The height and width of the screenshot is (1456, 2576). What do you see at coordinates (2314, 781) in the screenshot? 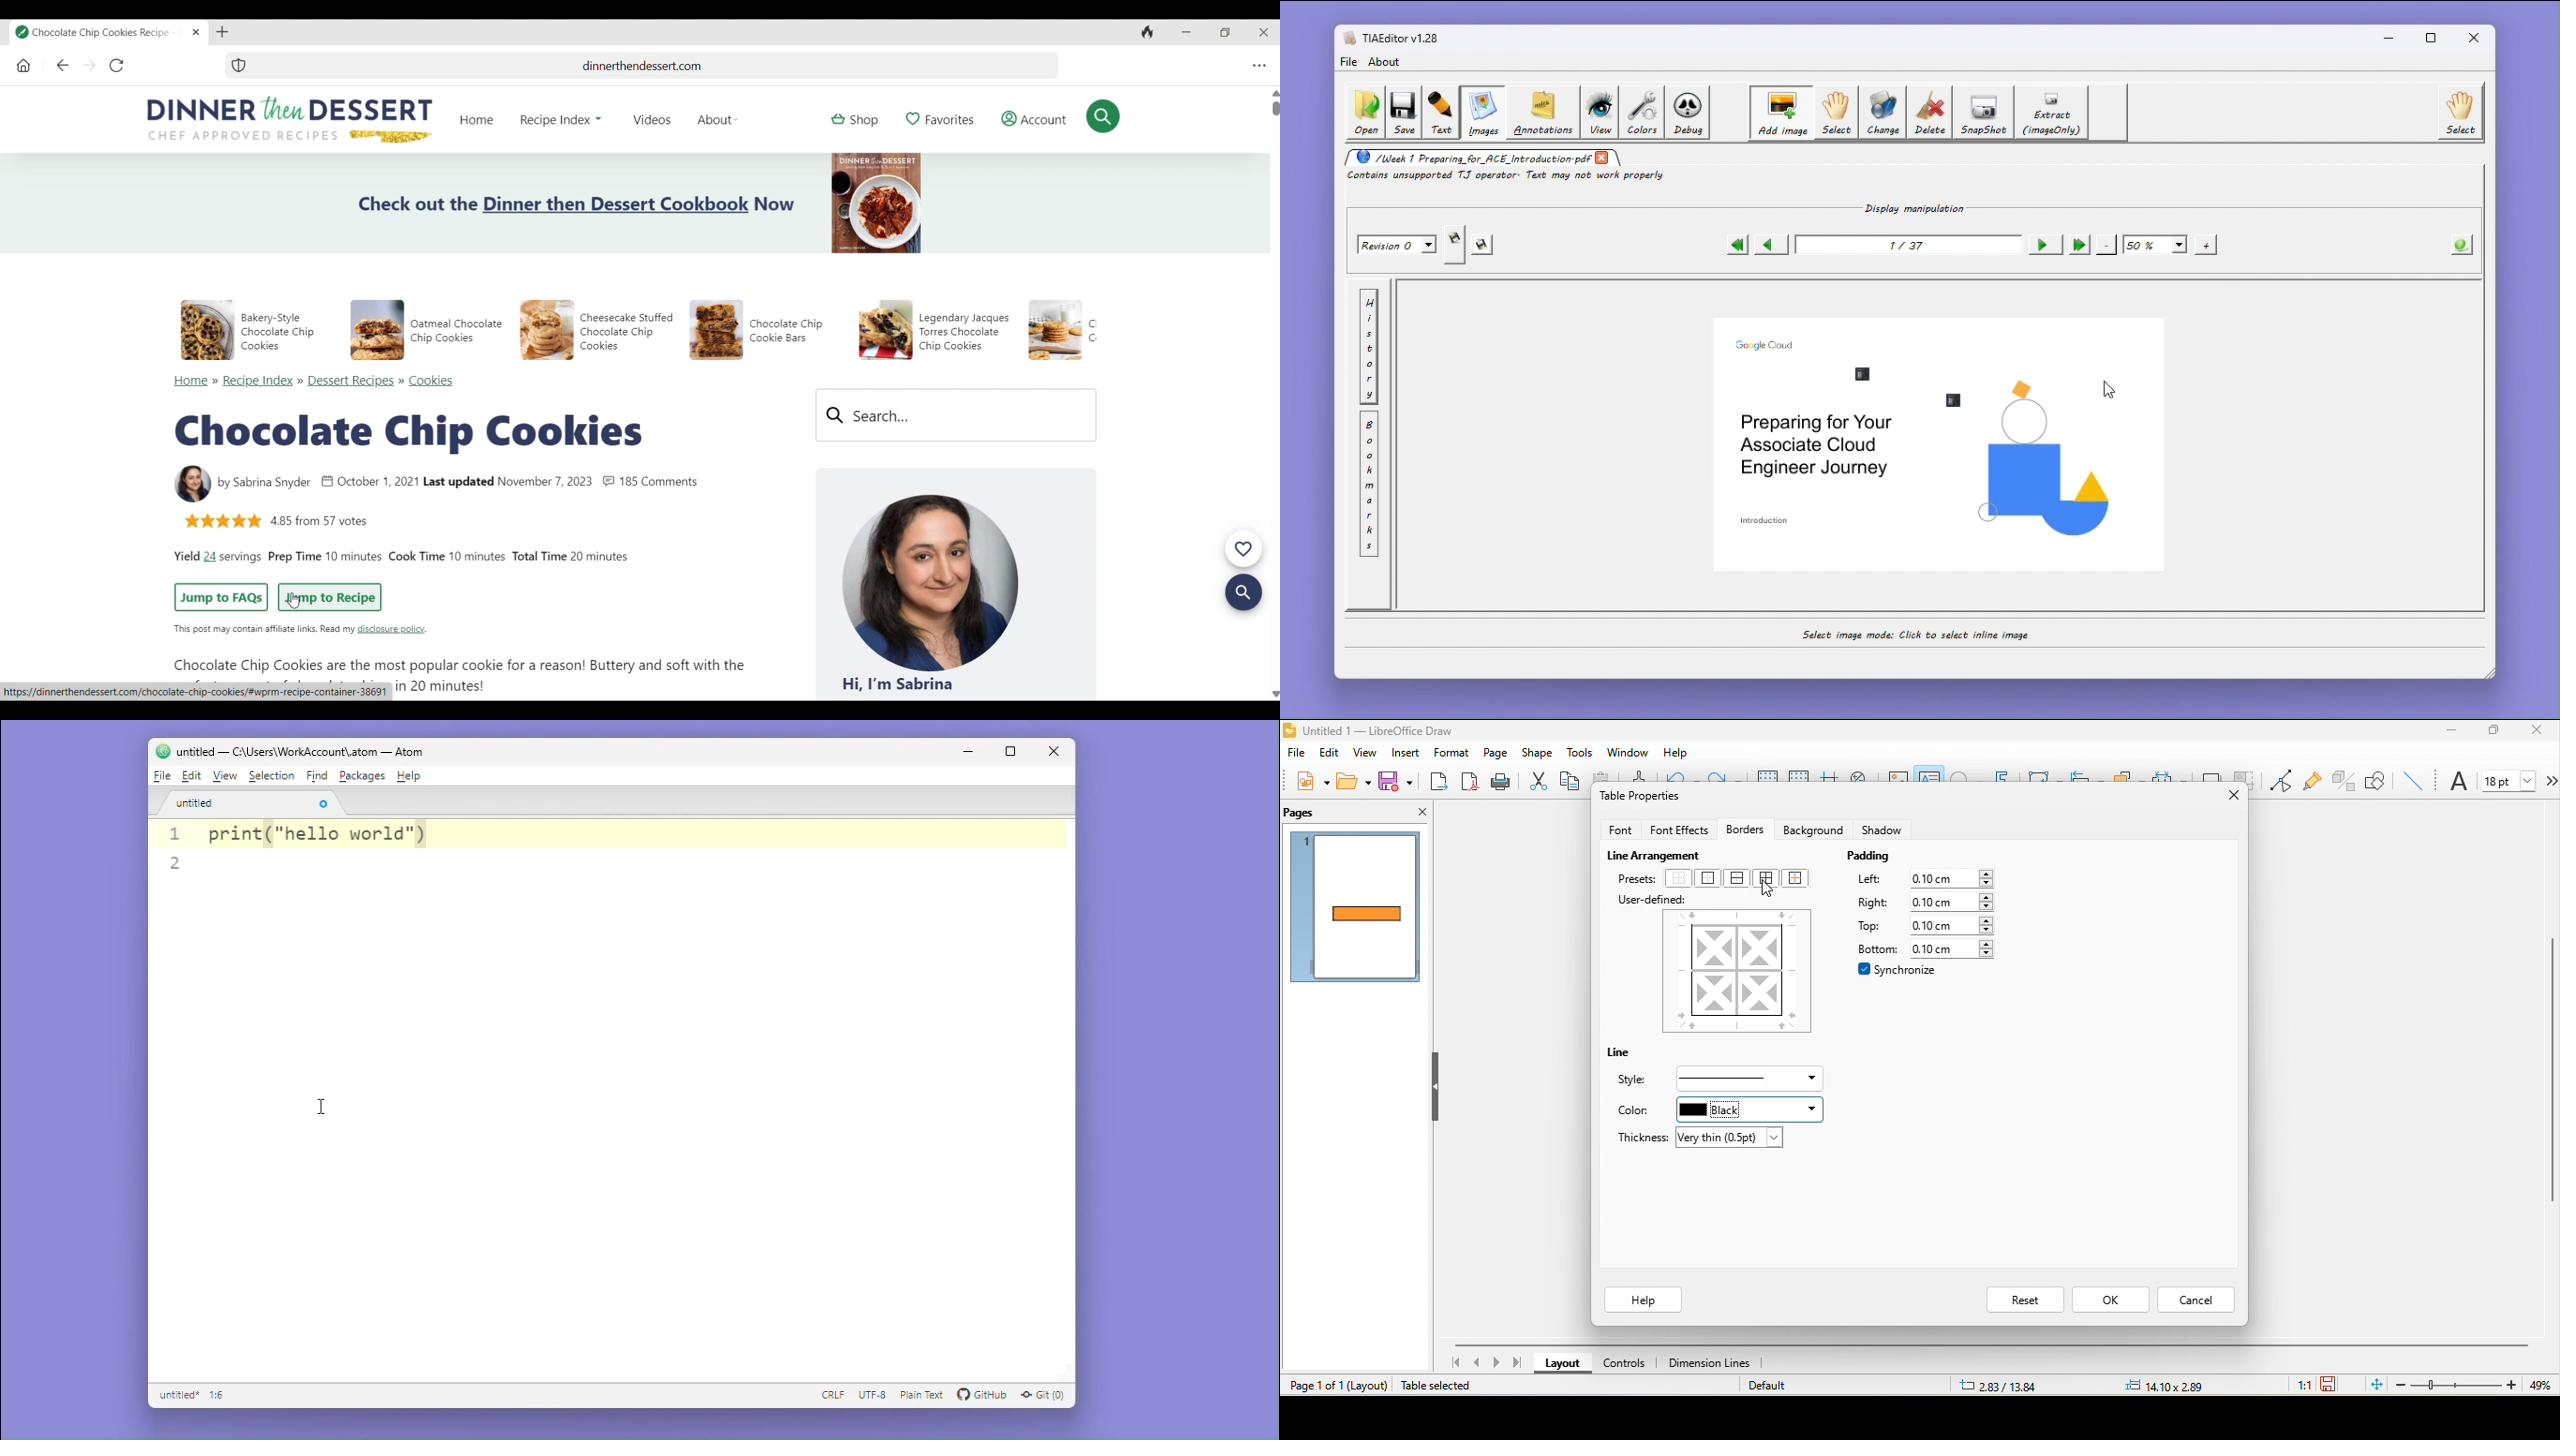
I see `gluepoint function` at bounding box center [2314, 781].